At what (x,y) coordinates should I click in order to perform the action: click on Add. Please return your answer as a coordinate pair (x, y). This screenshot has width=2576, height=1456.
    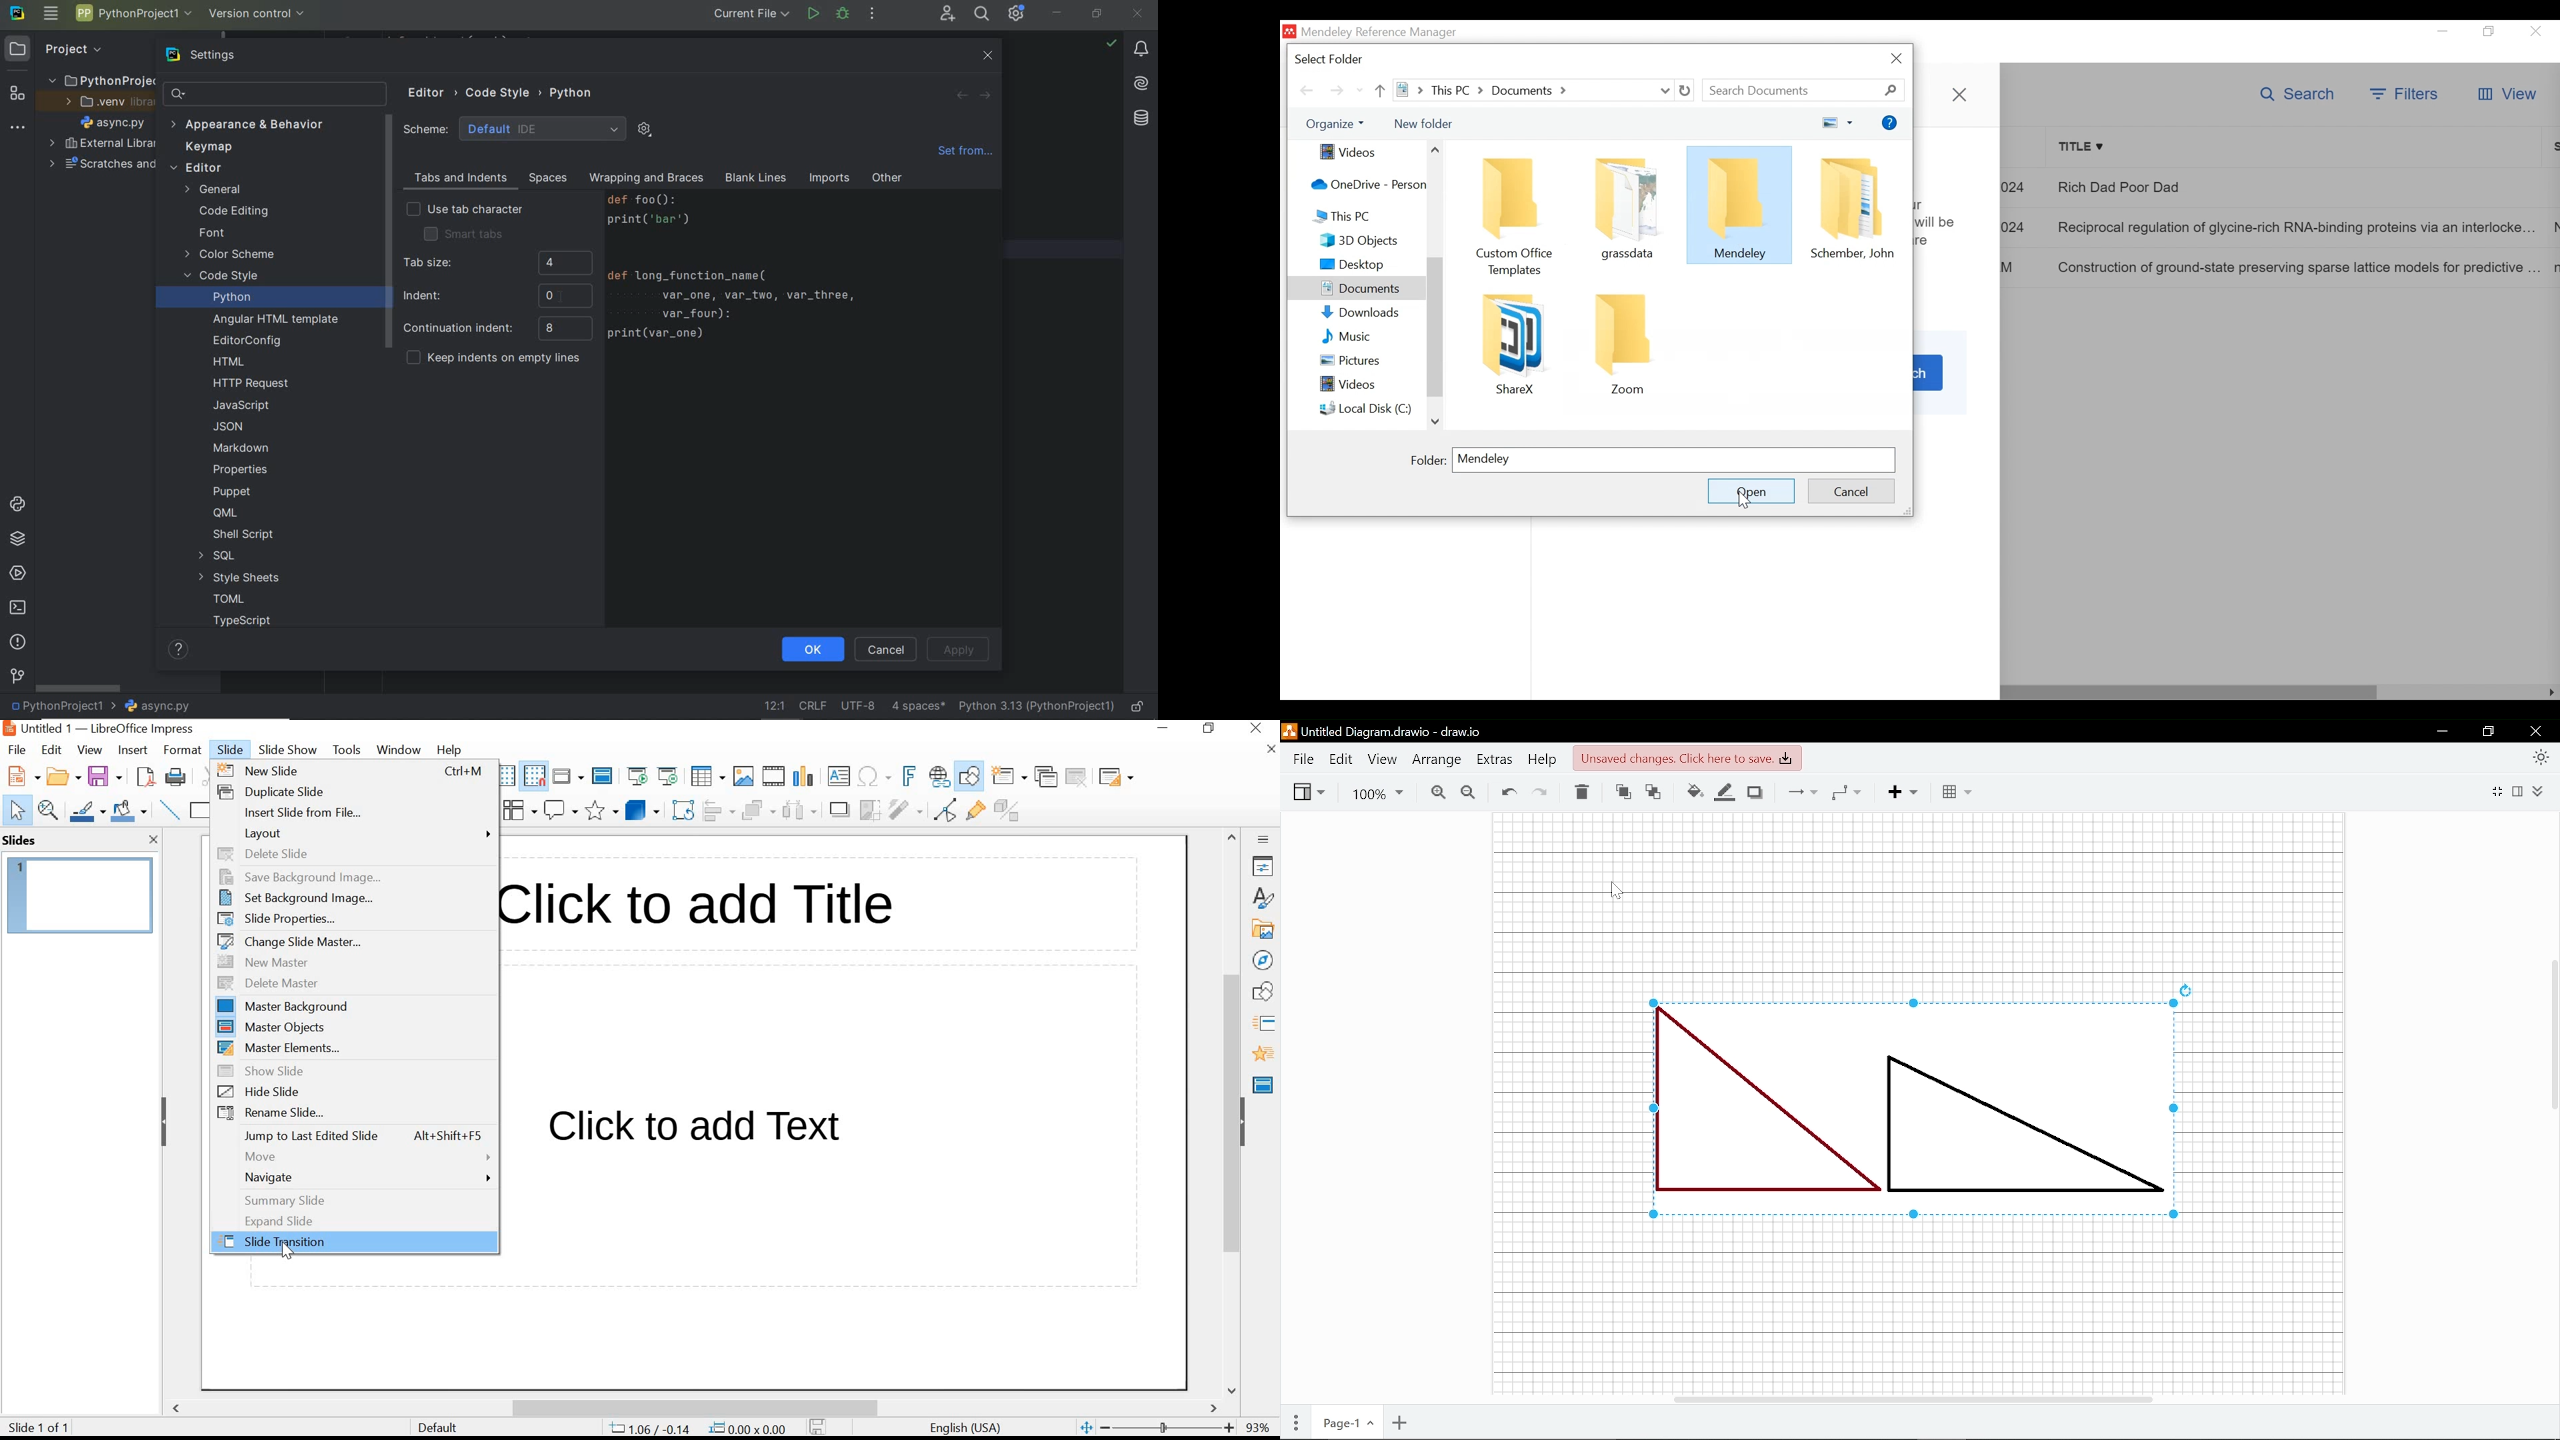
    Looking at the image, I should click on (1899, 791).